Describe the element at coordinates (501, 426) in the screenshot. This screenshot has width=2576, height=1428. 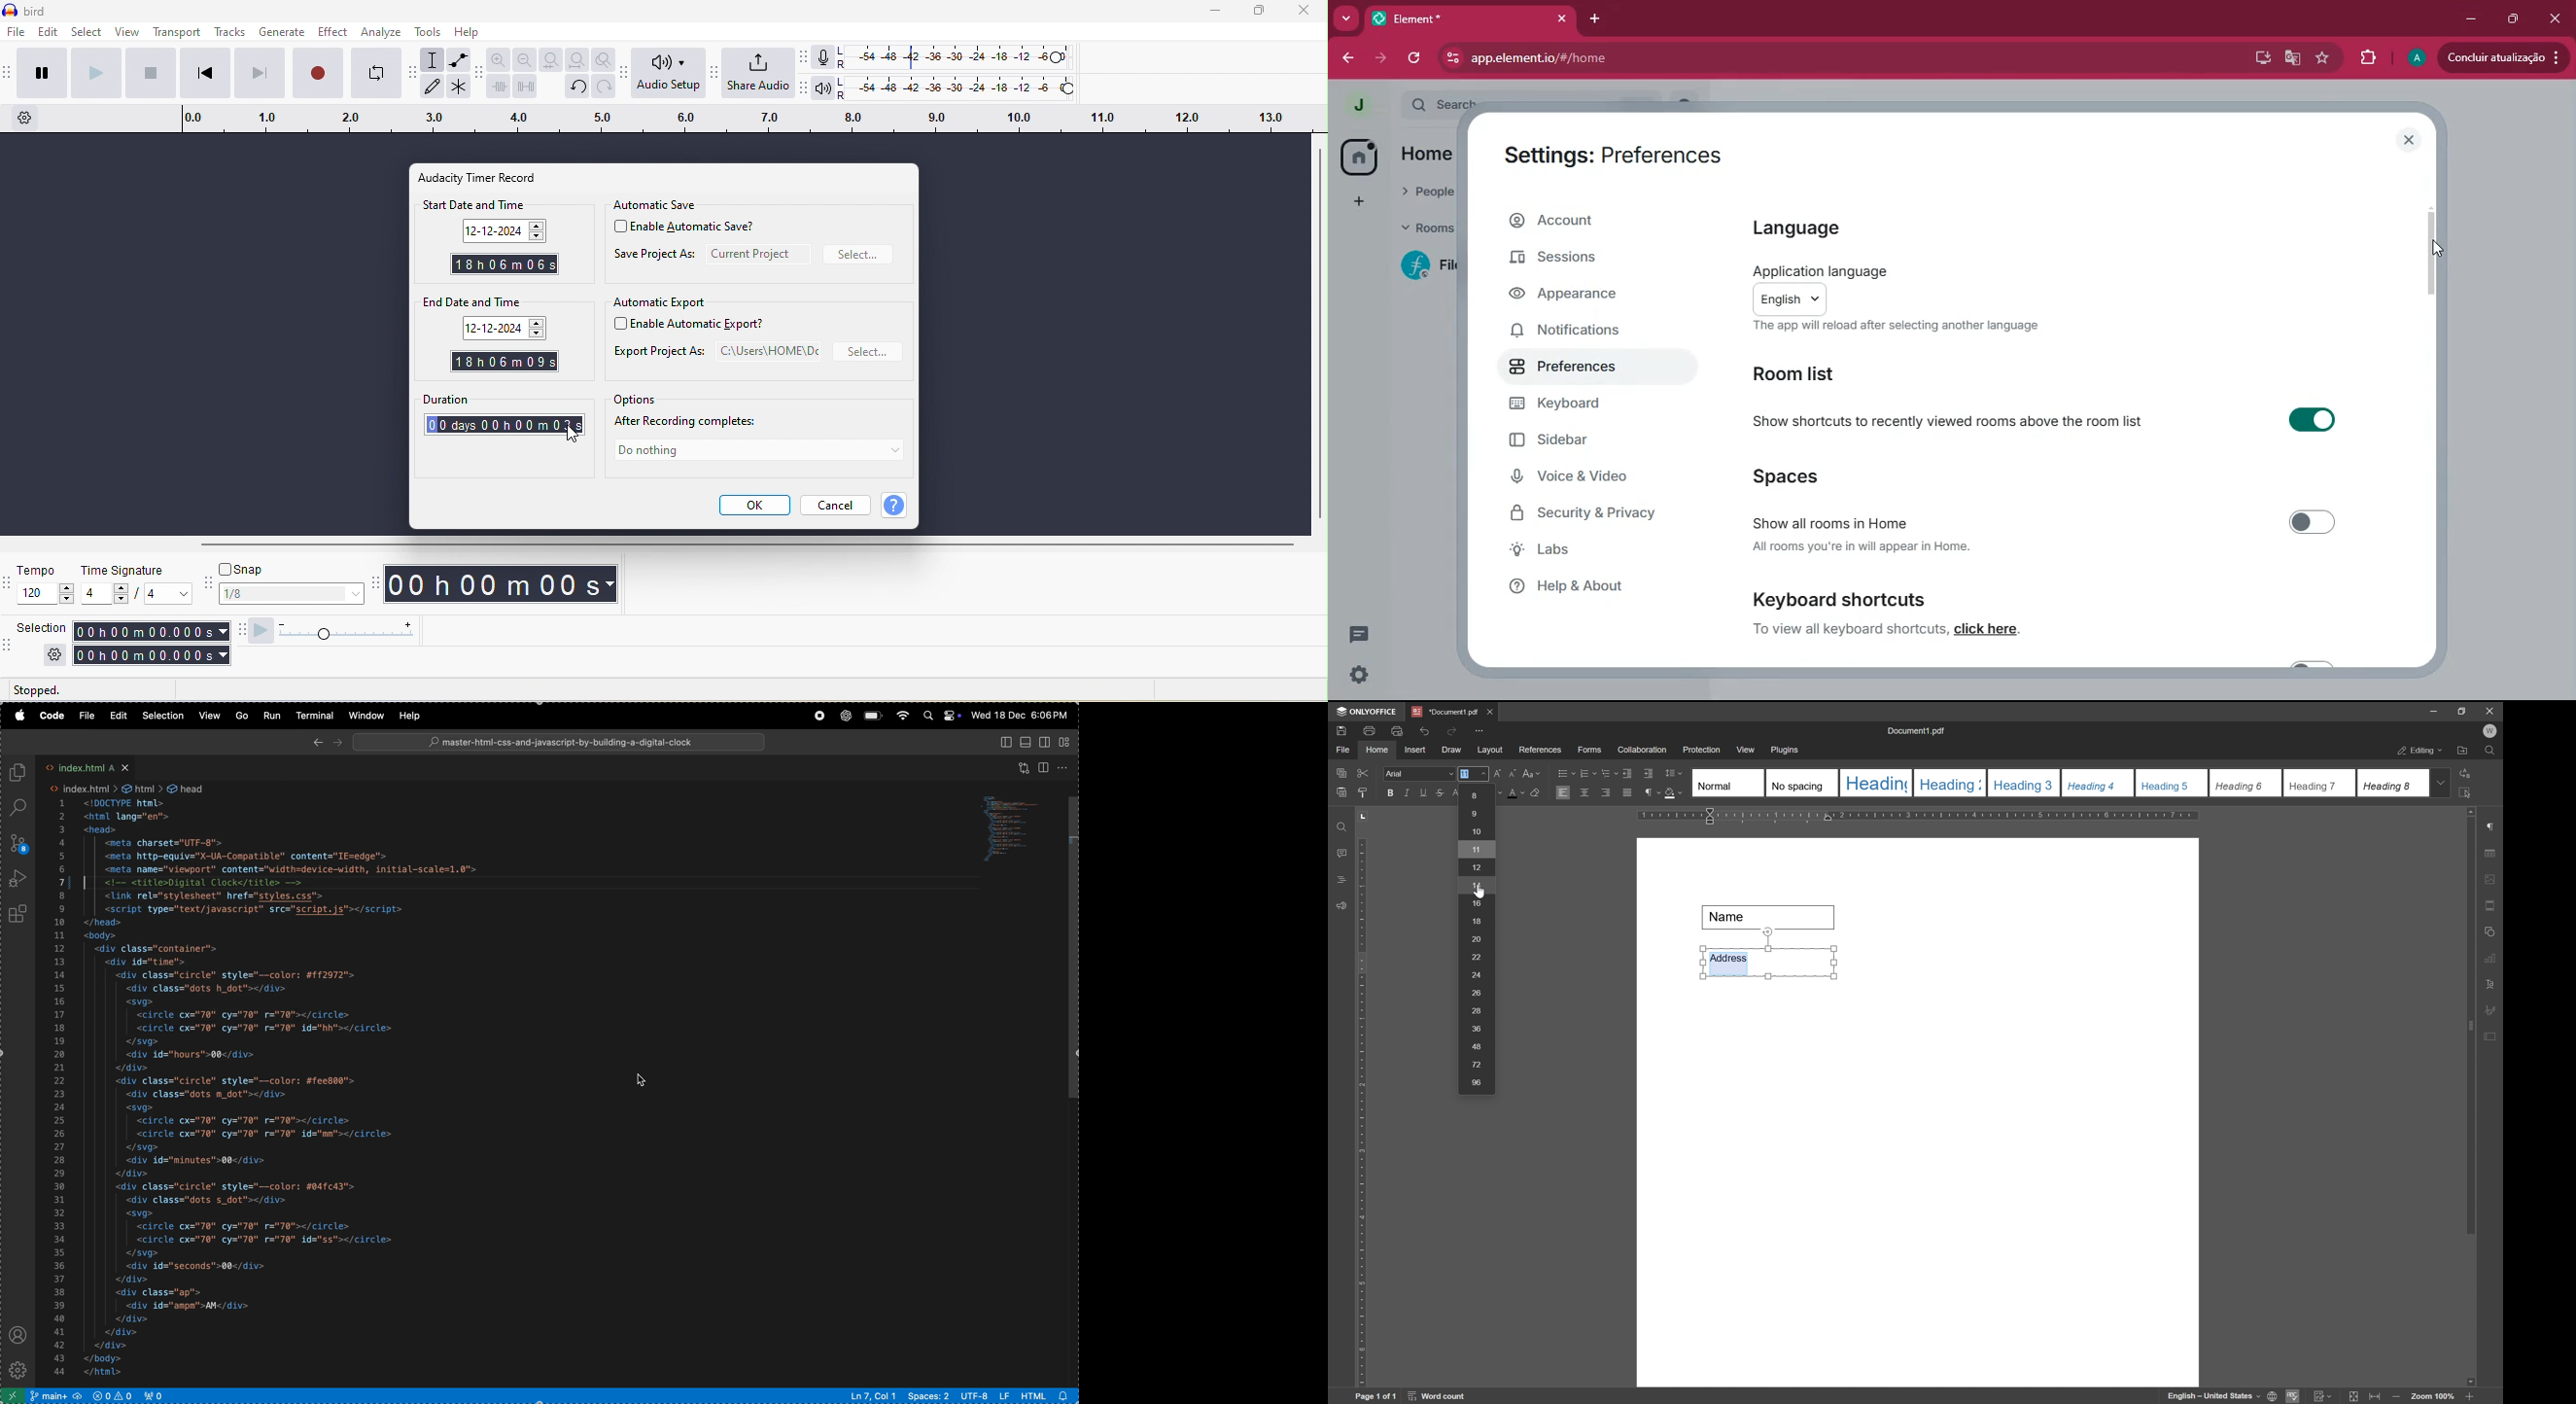
I see `0days0hour1second` at that location.